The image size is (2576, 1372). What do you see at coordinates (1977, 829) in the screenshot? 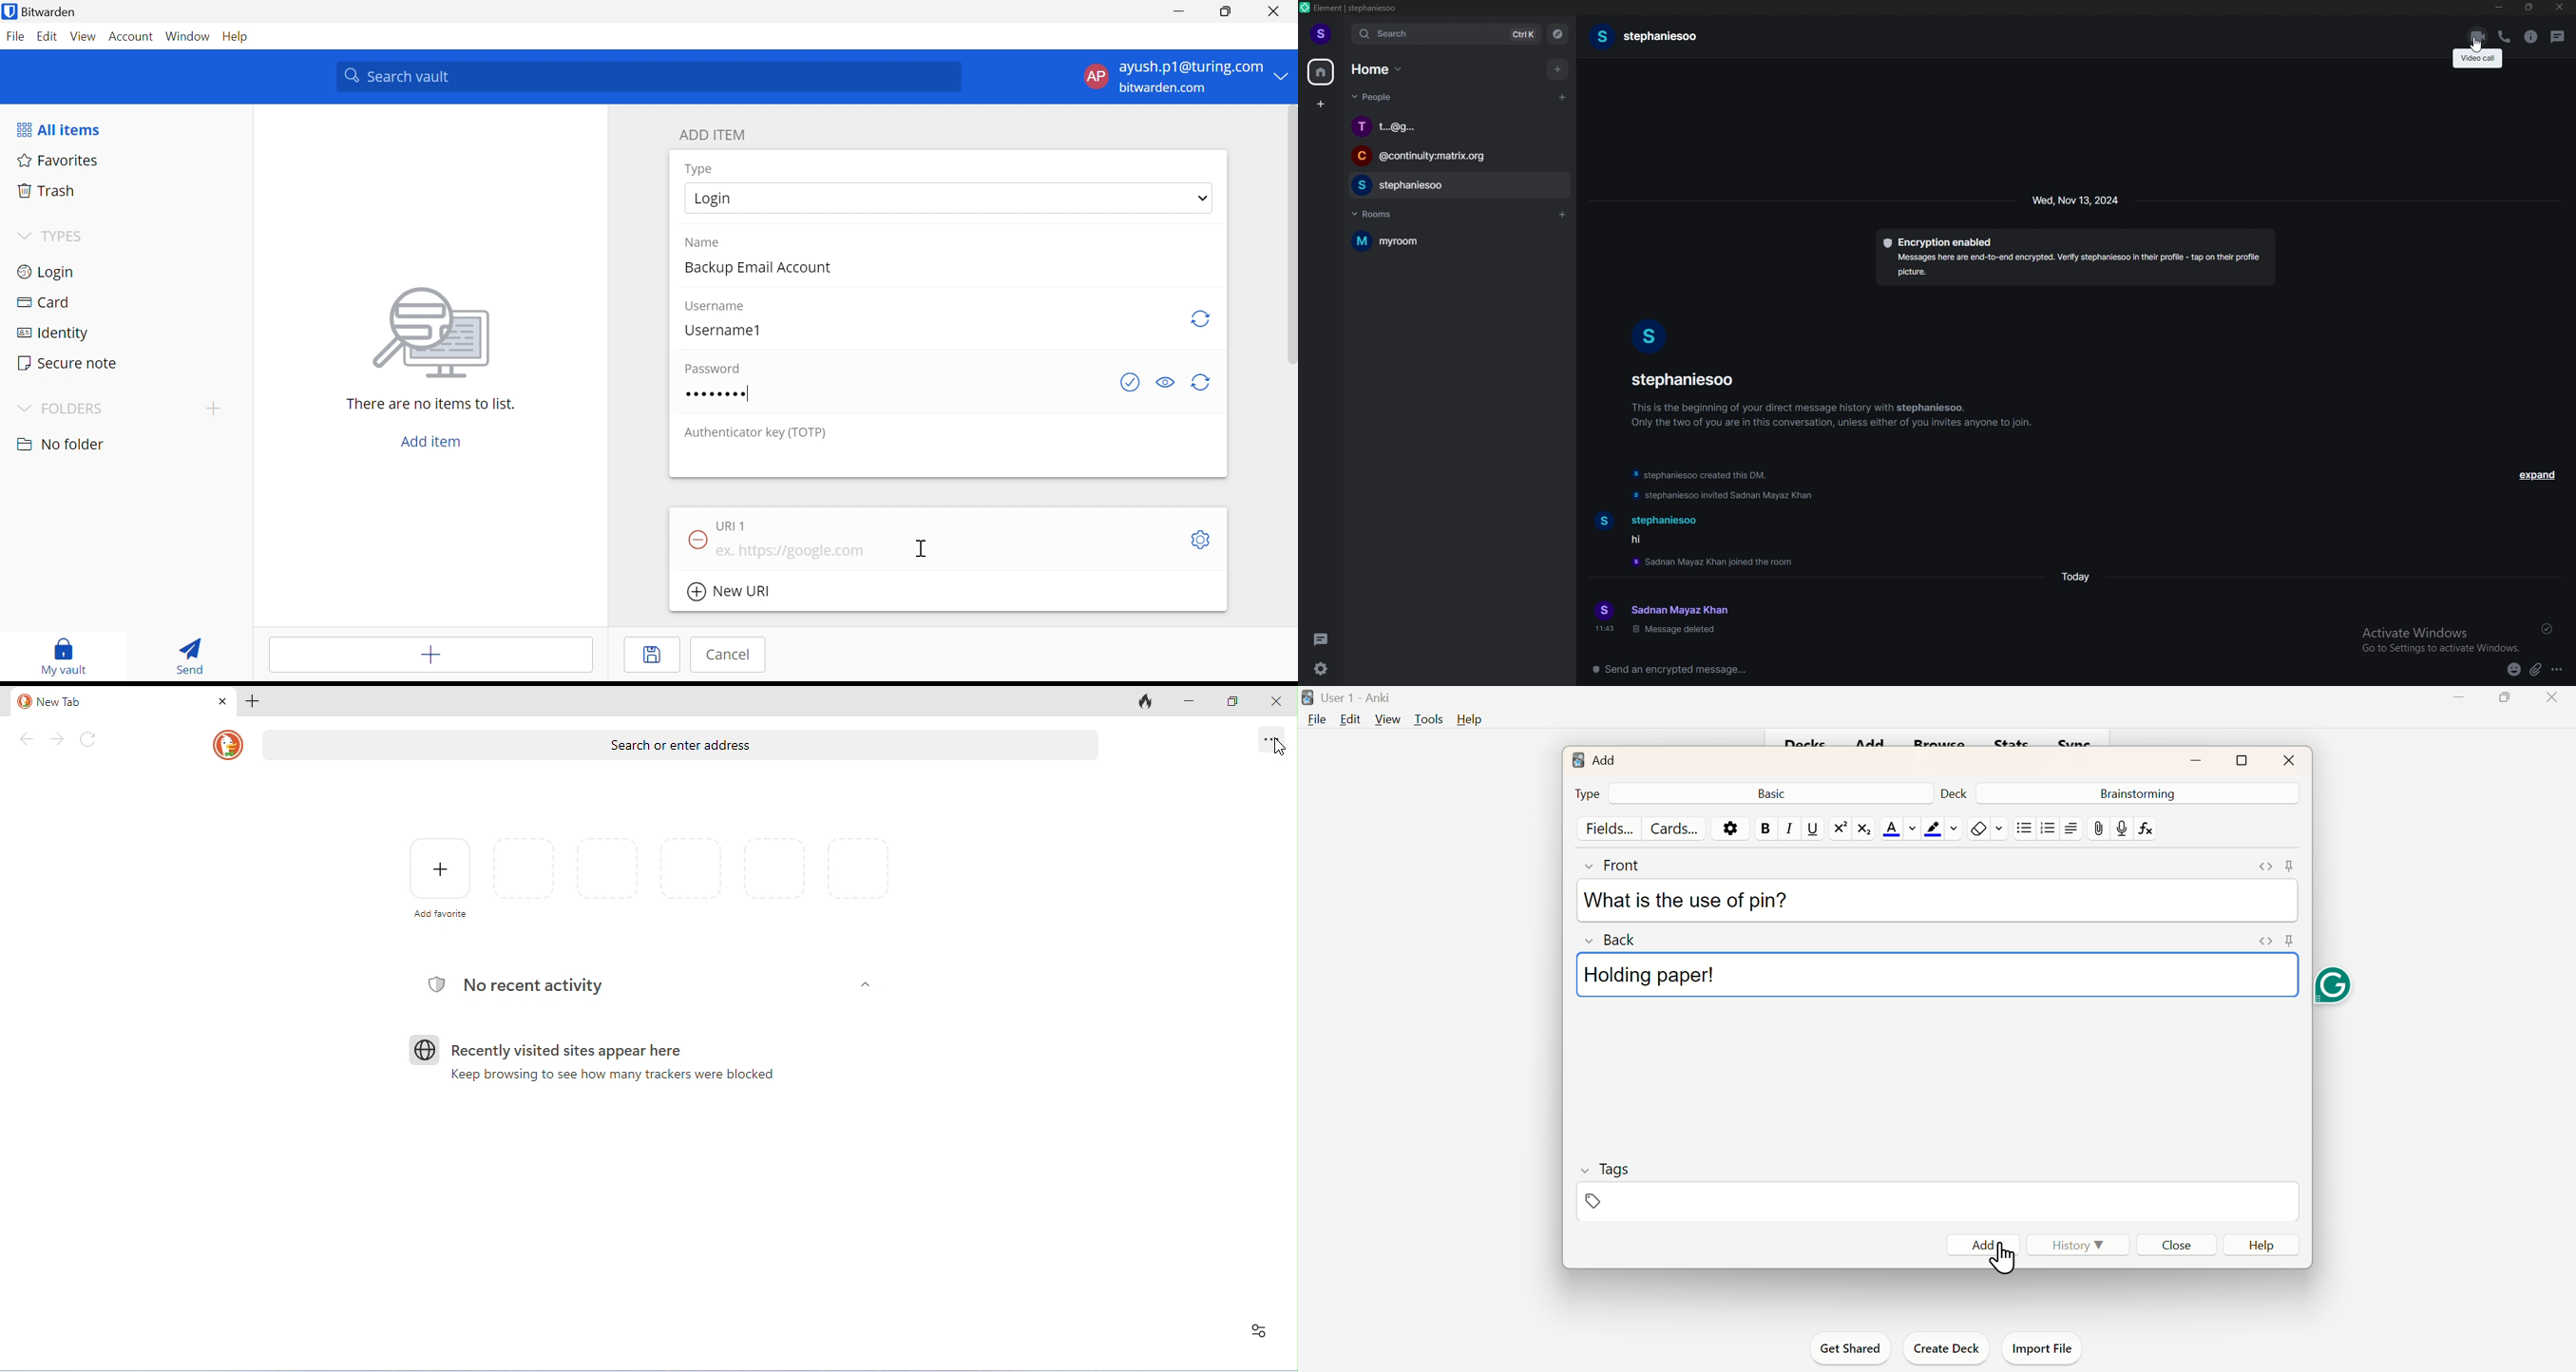
I see `Remove Fornatting` at bounding box center [1977, 829].